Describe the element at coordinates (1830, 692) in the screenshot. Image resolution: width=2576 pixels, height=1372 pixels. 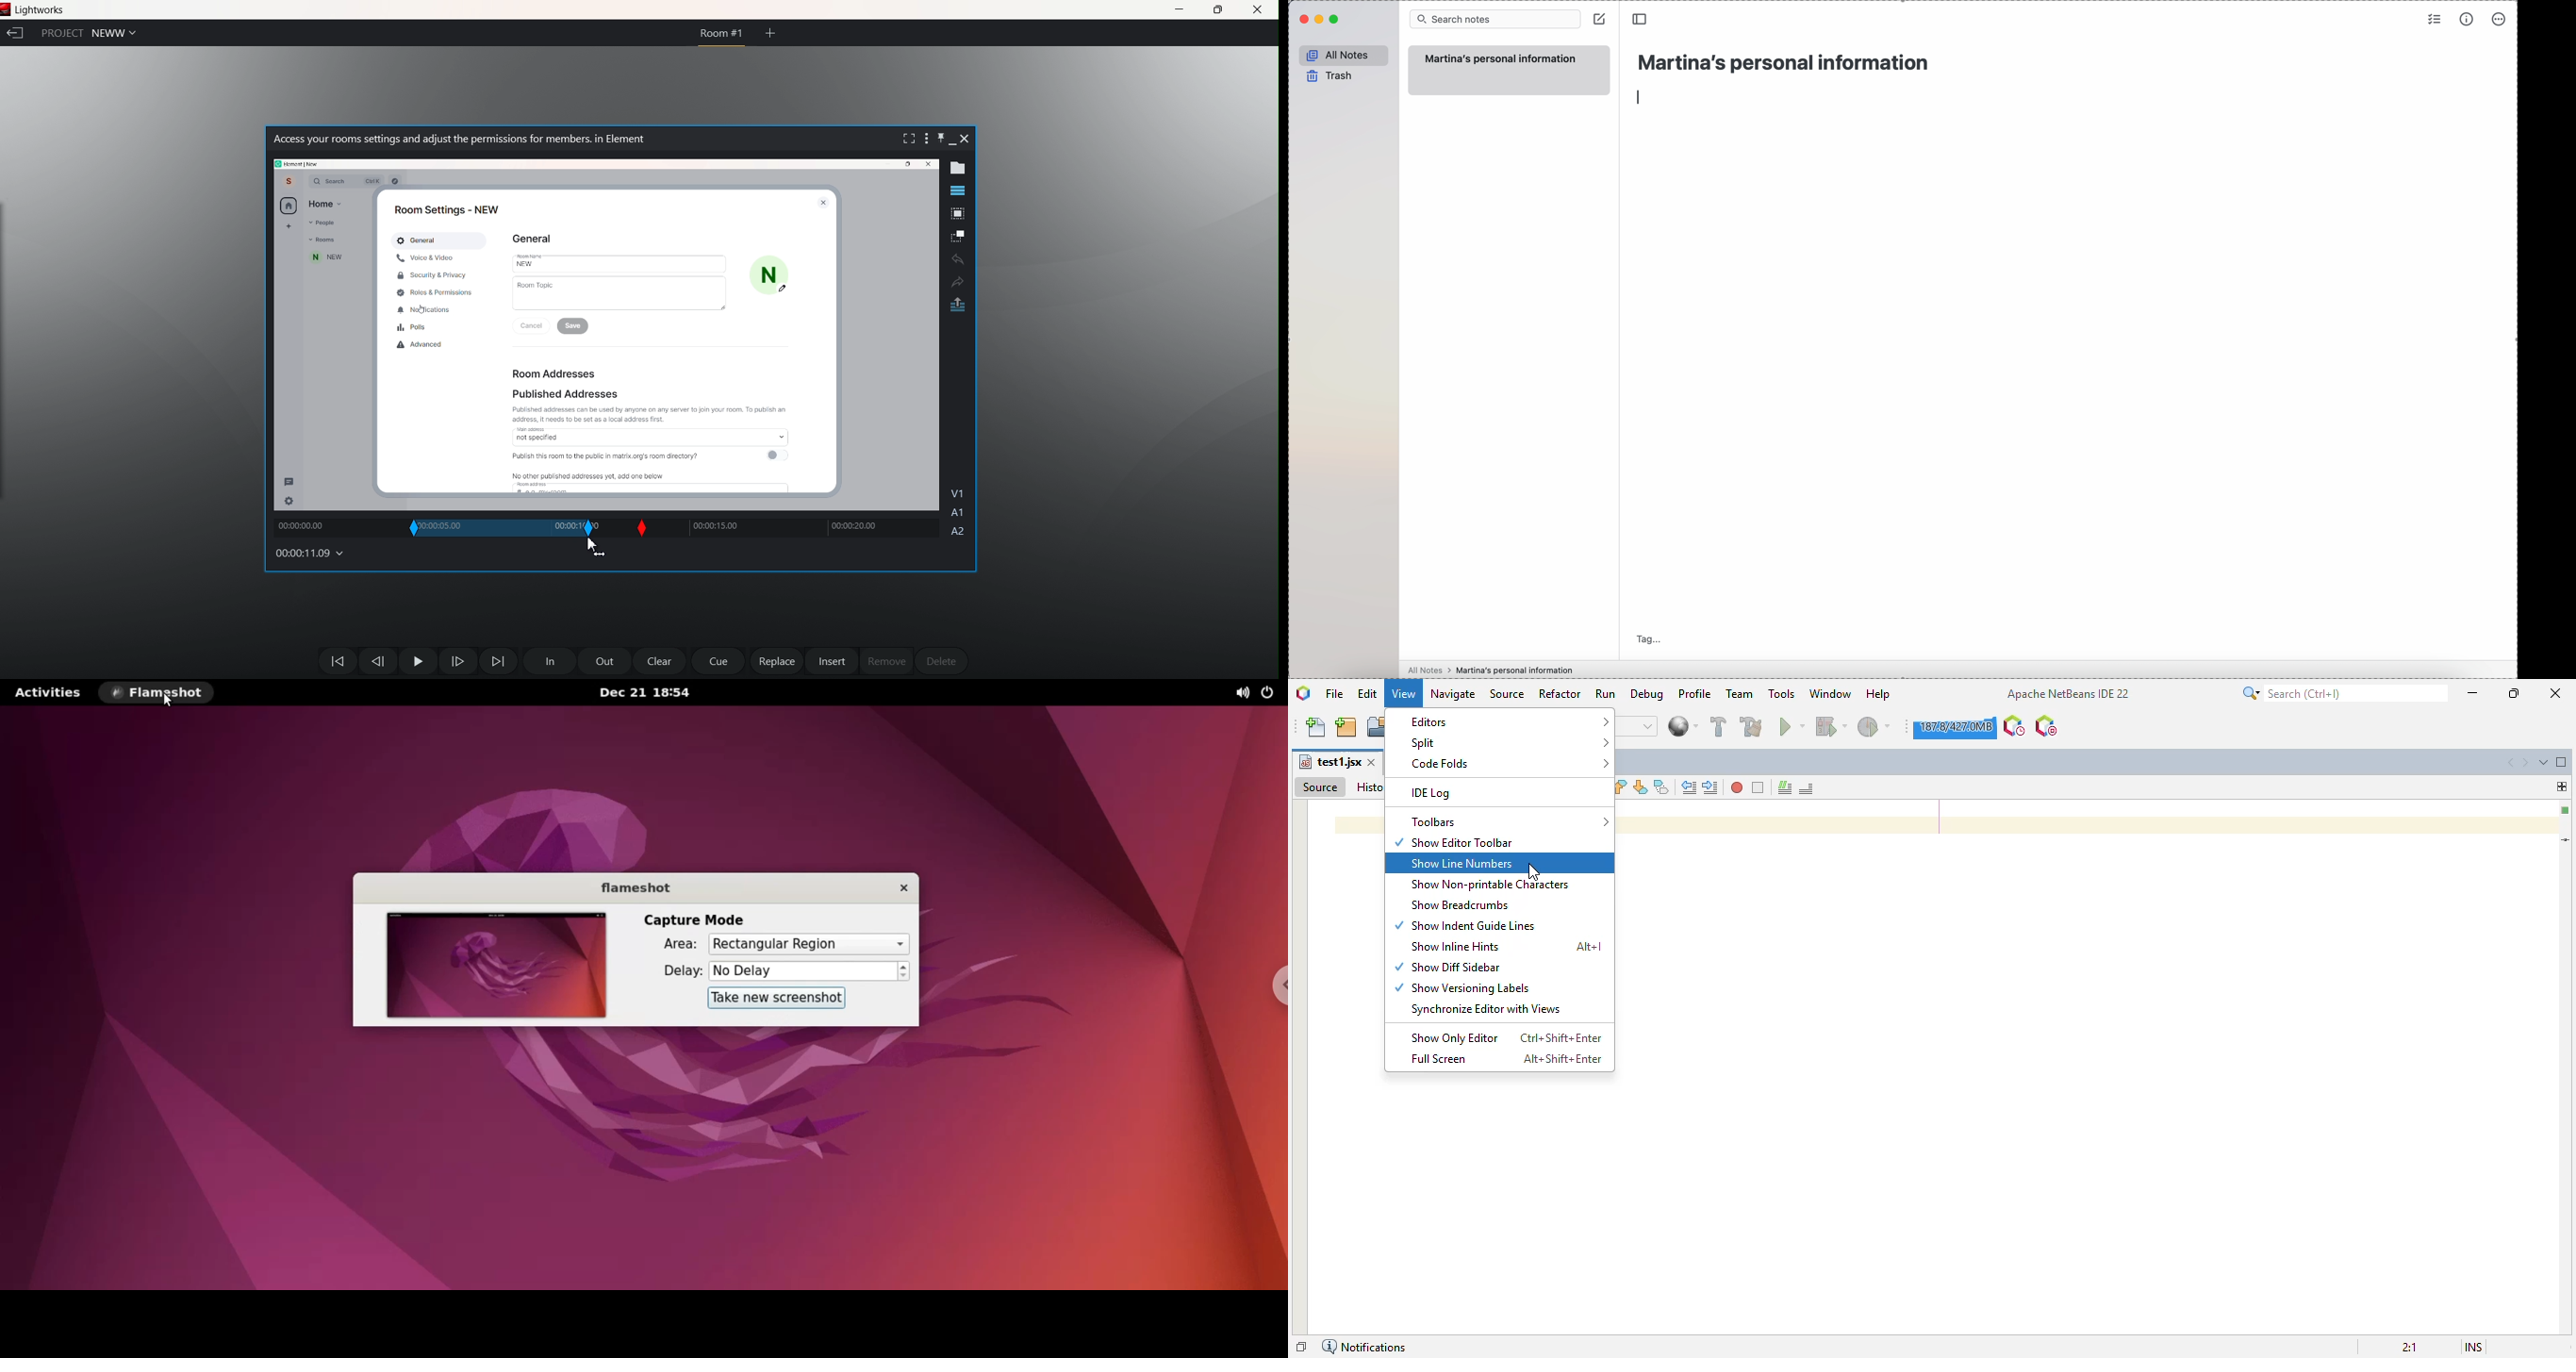
I see `window` at that location.